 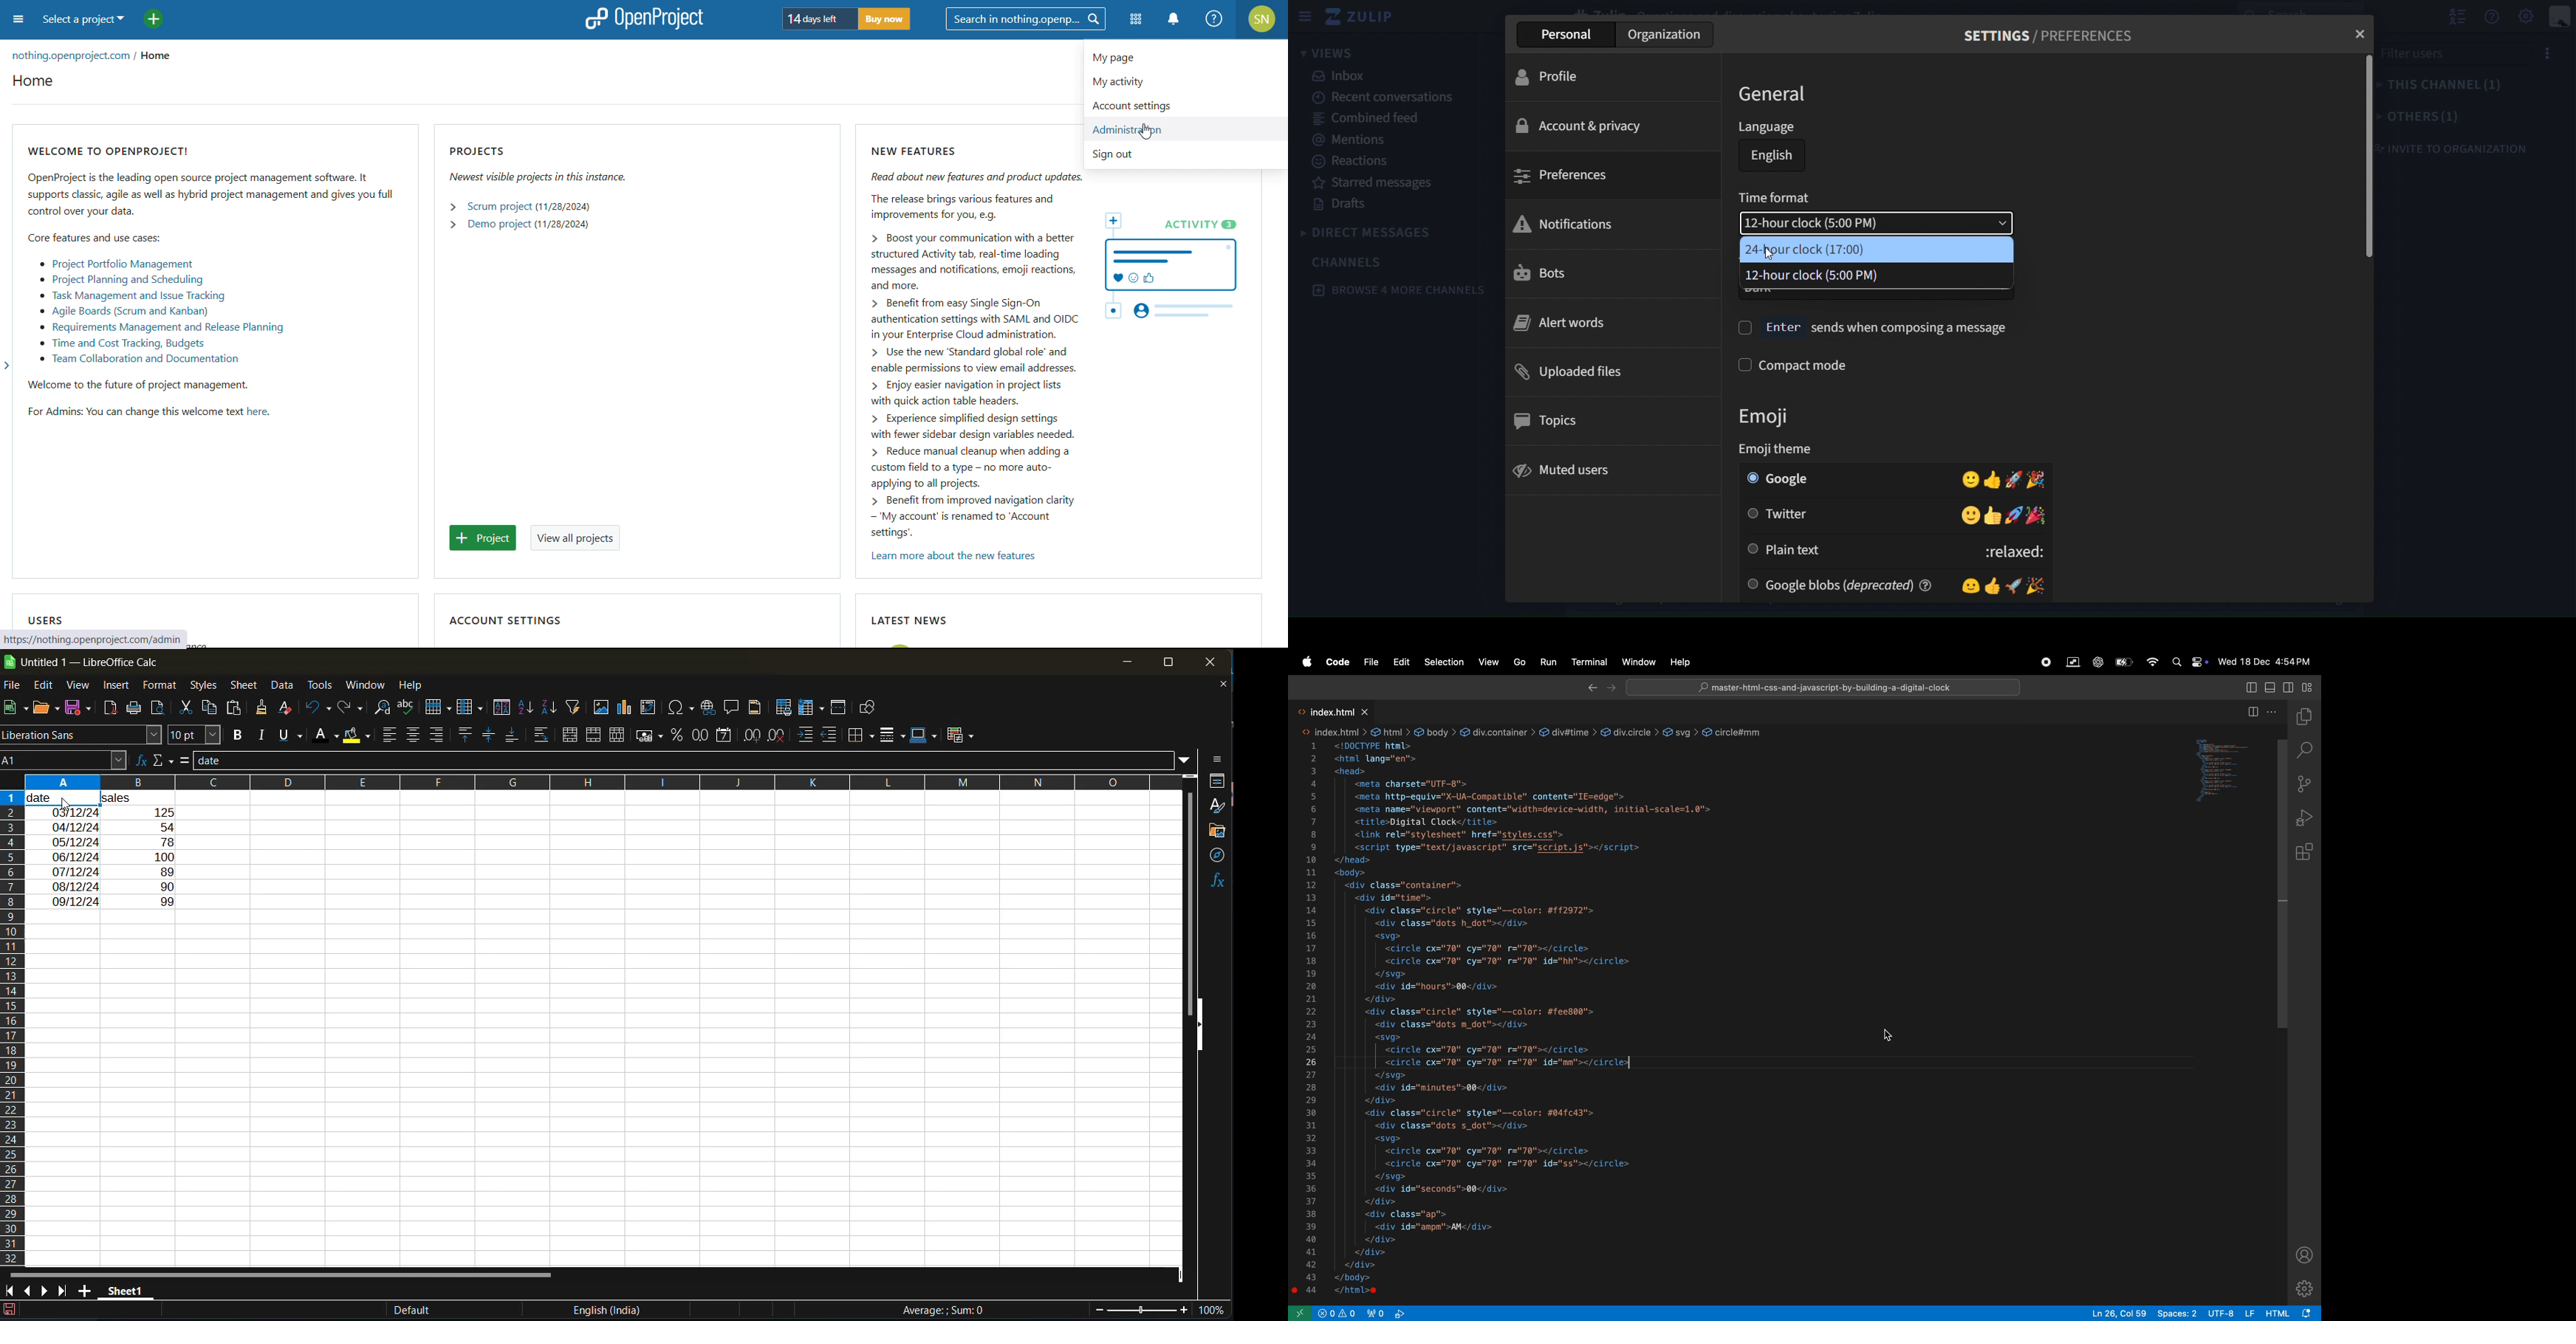 What do you see at coordinates (11, 1026) in the screenshot?
I see `columns` at bounding box center [11, 1026].